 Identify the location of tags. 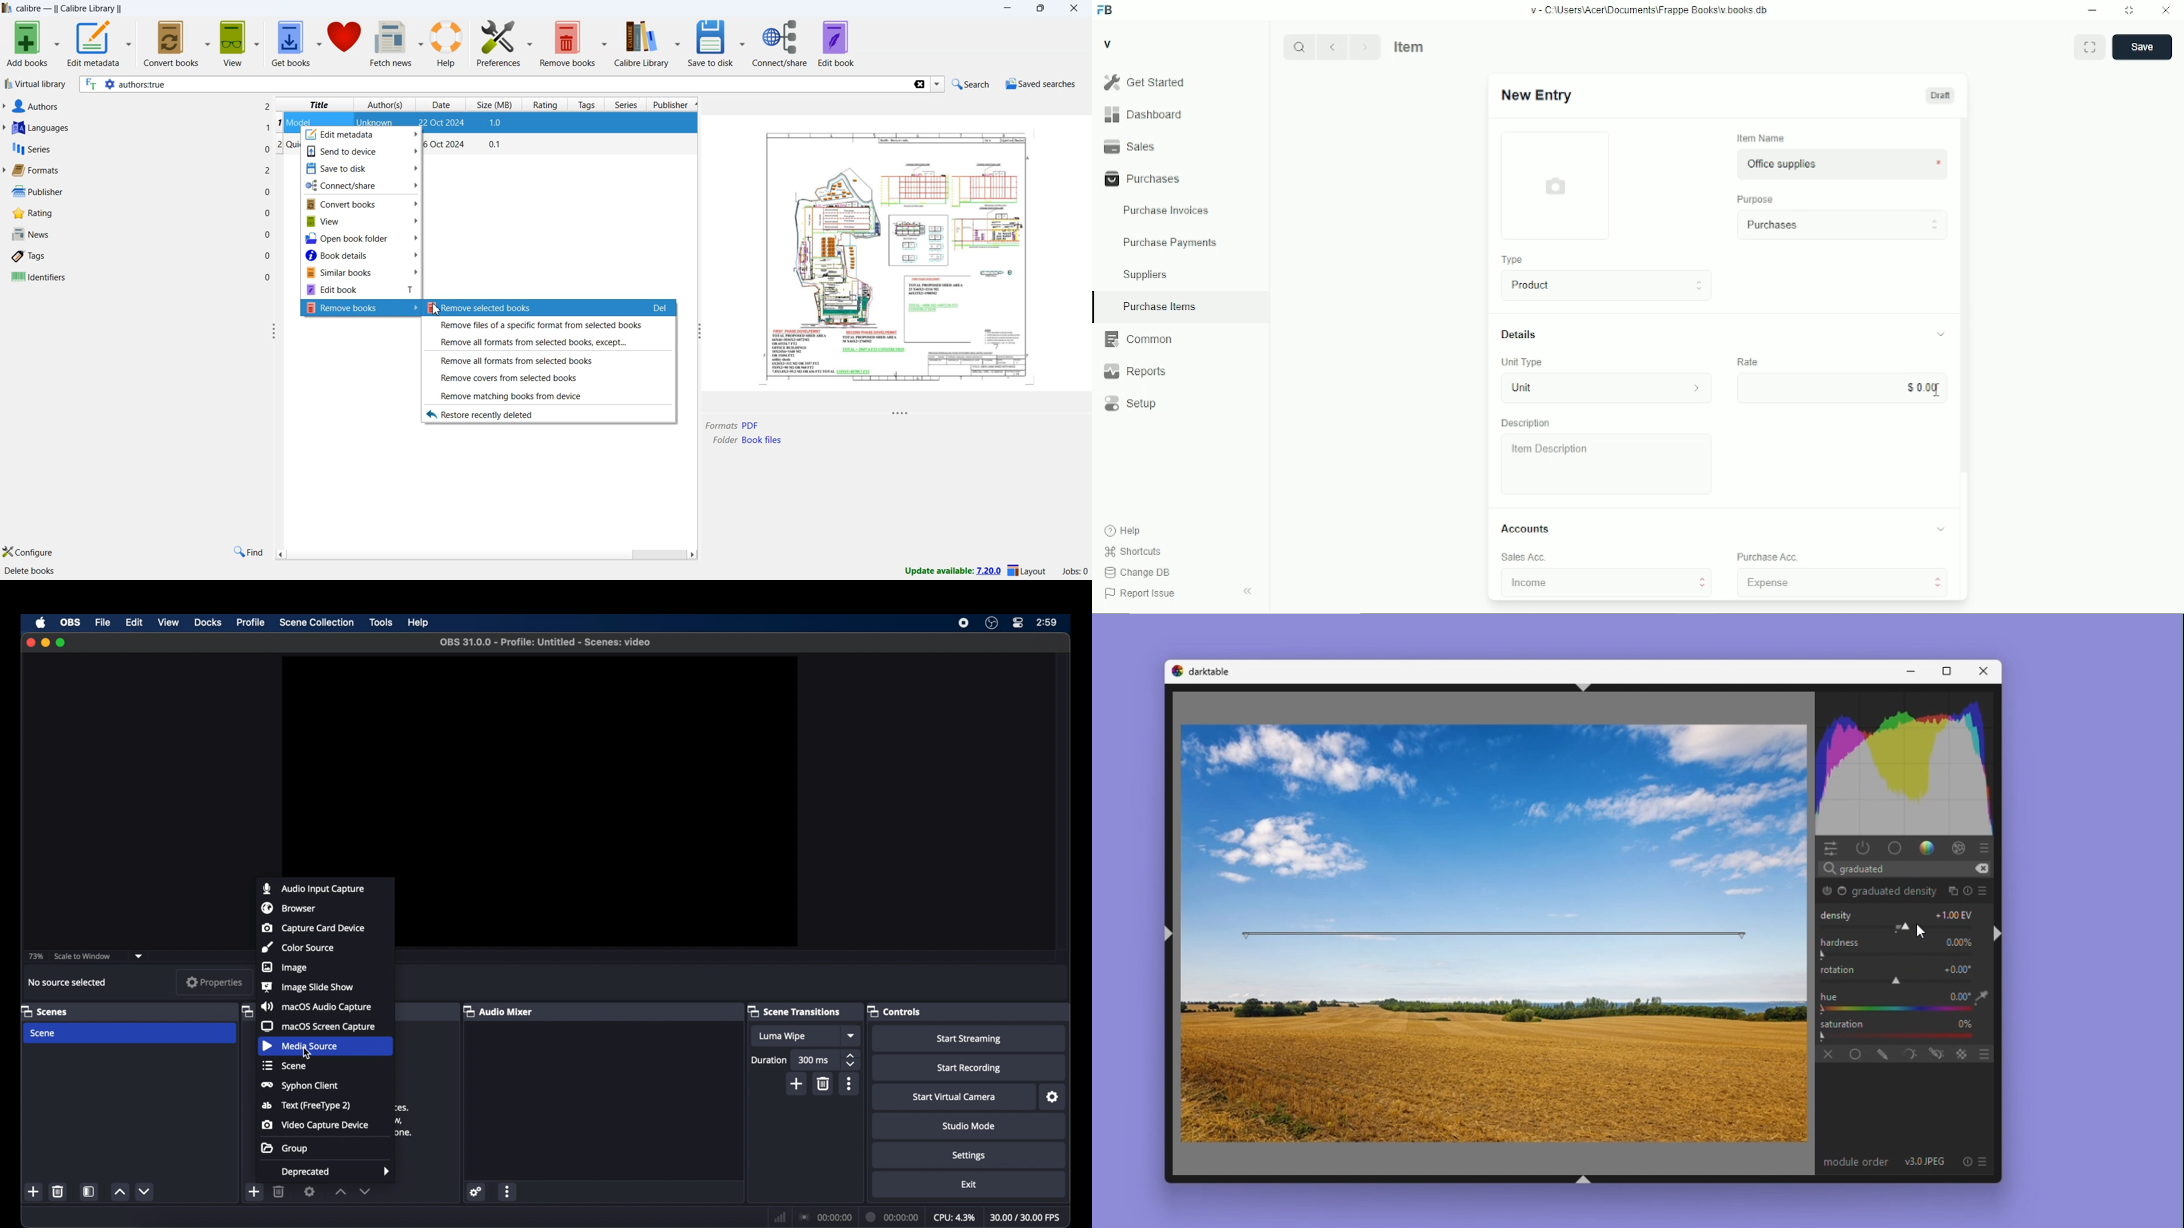
(30, 257).